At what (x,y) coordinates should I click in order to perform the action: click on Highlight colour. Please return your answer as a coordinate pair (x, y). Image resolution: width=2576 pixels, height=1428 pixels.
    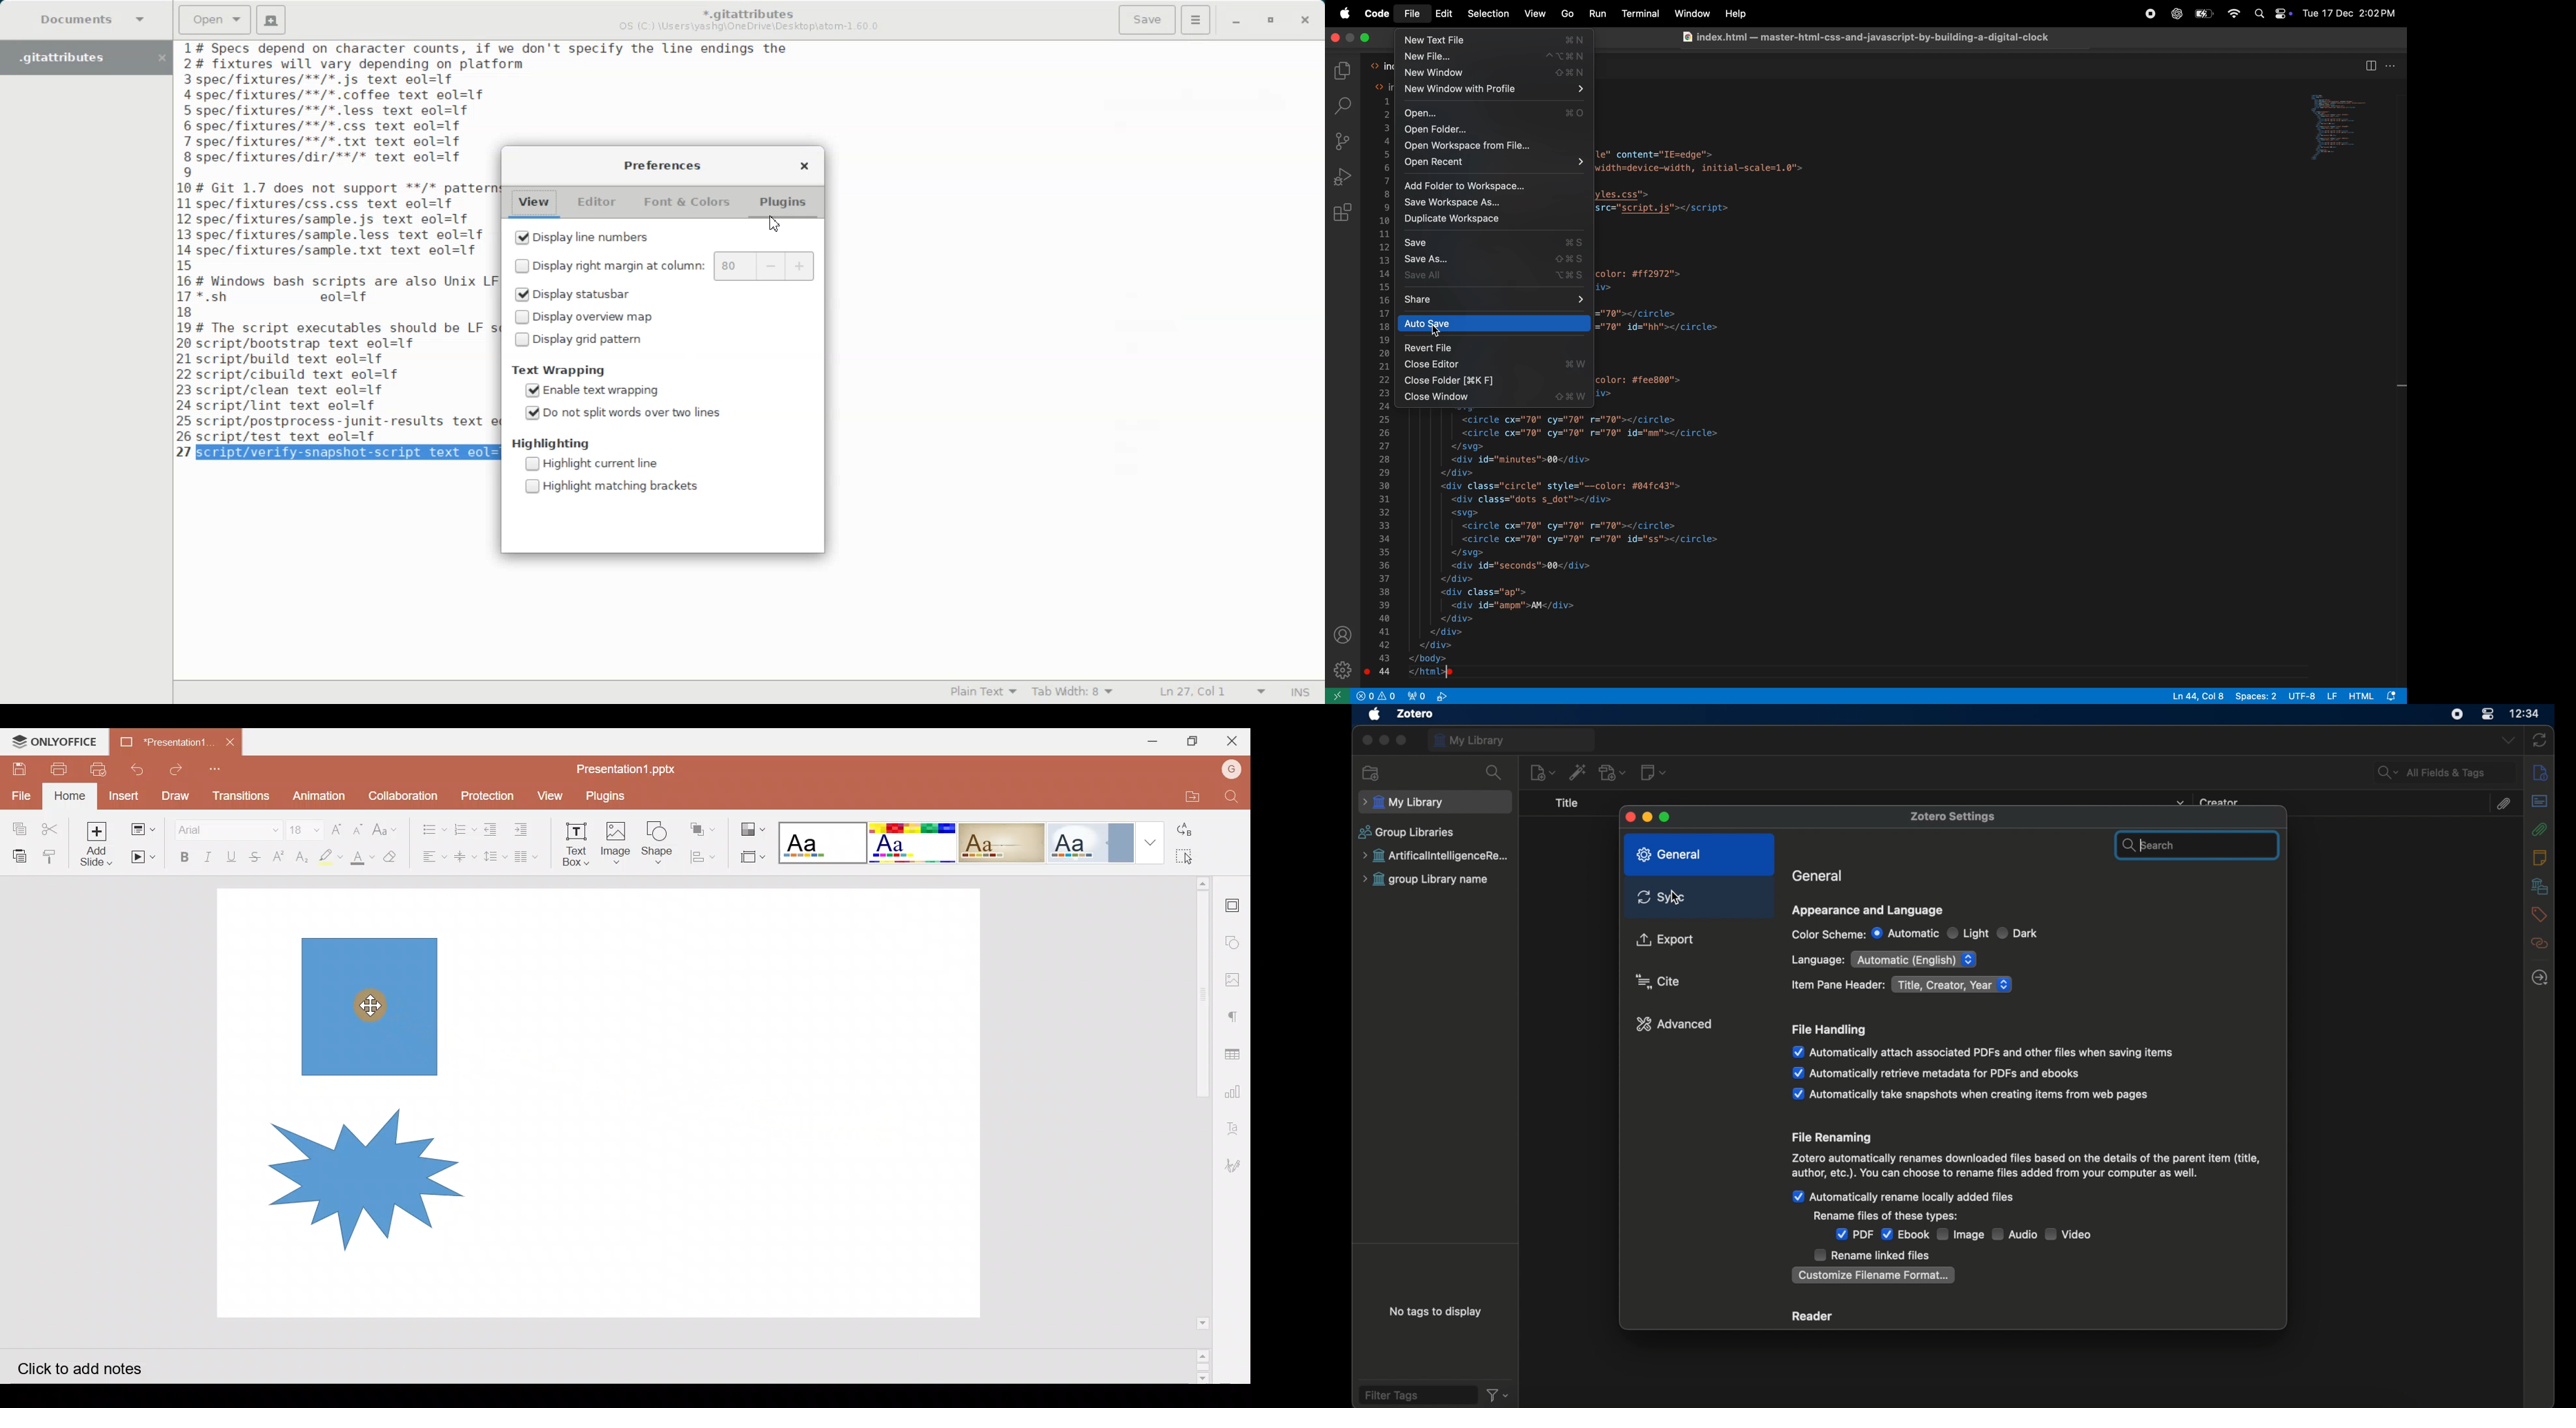
    Looking at the image, I should click on (333, 855).